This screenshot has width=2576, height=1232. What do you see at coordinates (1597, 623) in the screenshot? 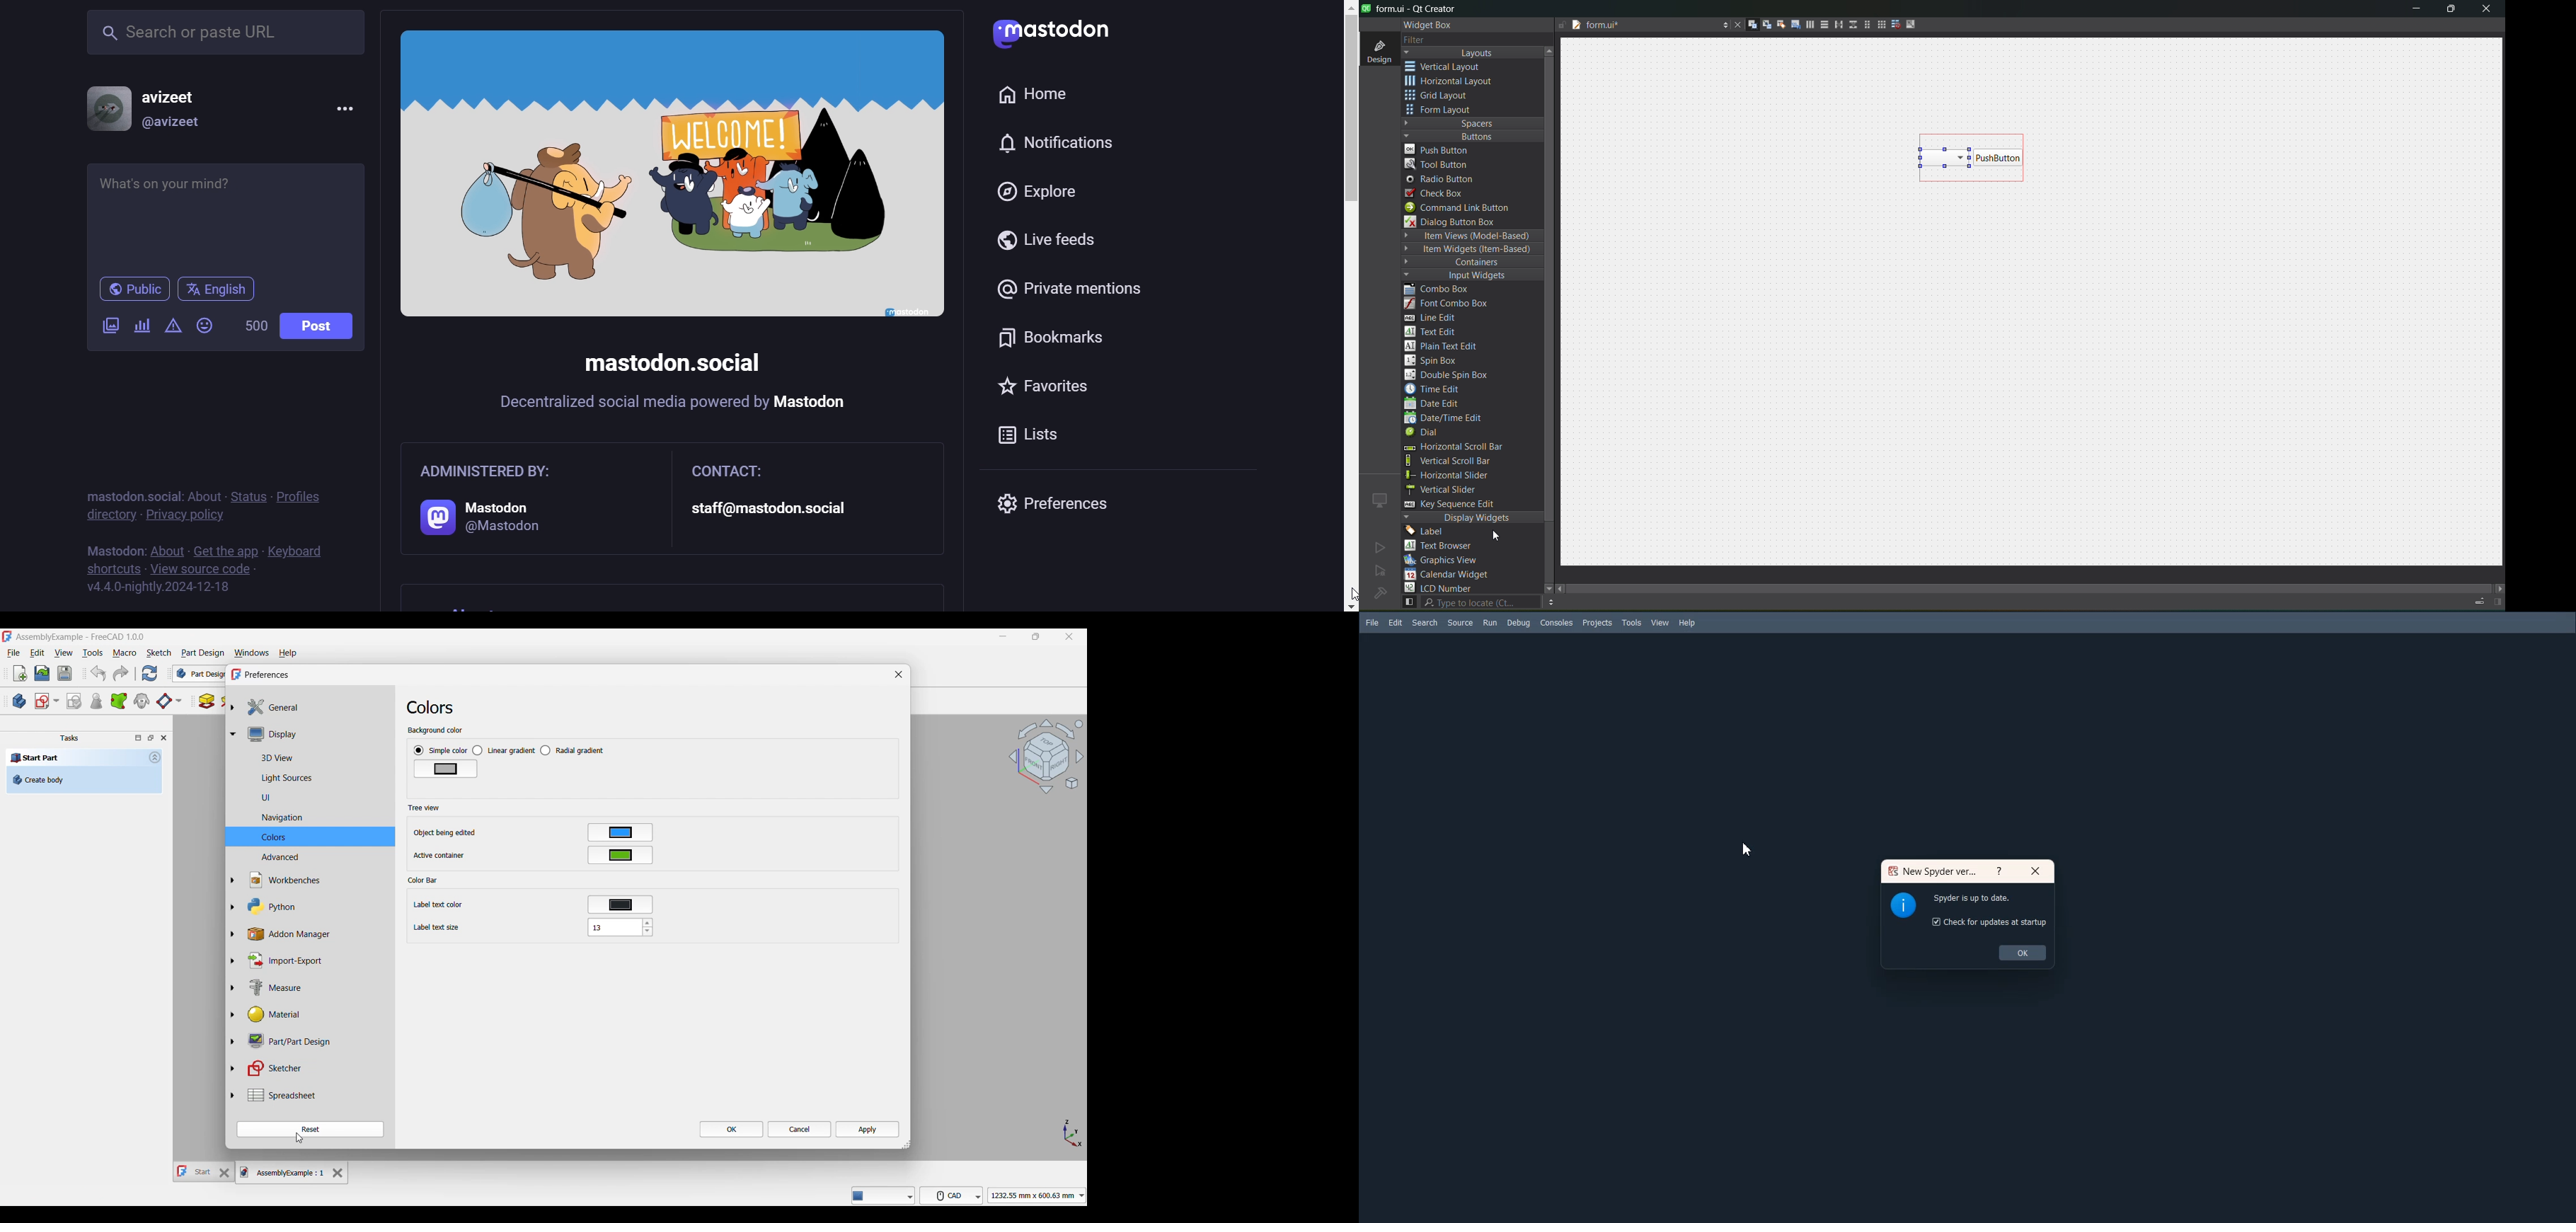
I see `Projects` at bounding box center [1597, 623].